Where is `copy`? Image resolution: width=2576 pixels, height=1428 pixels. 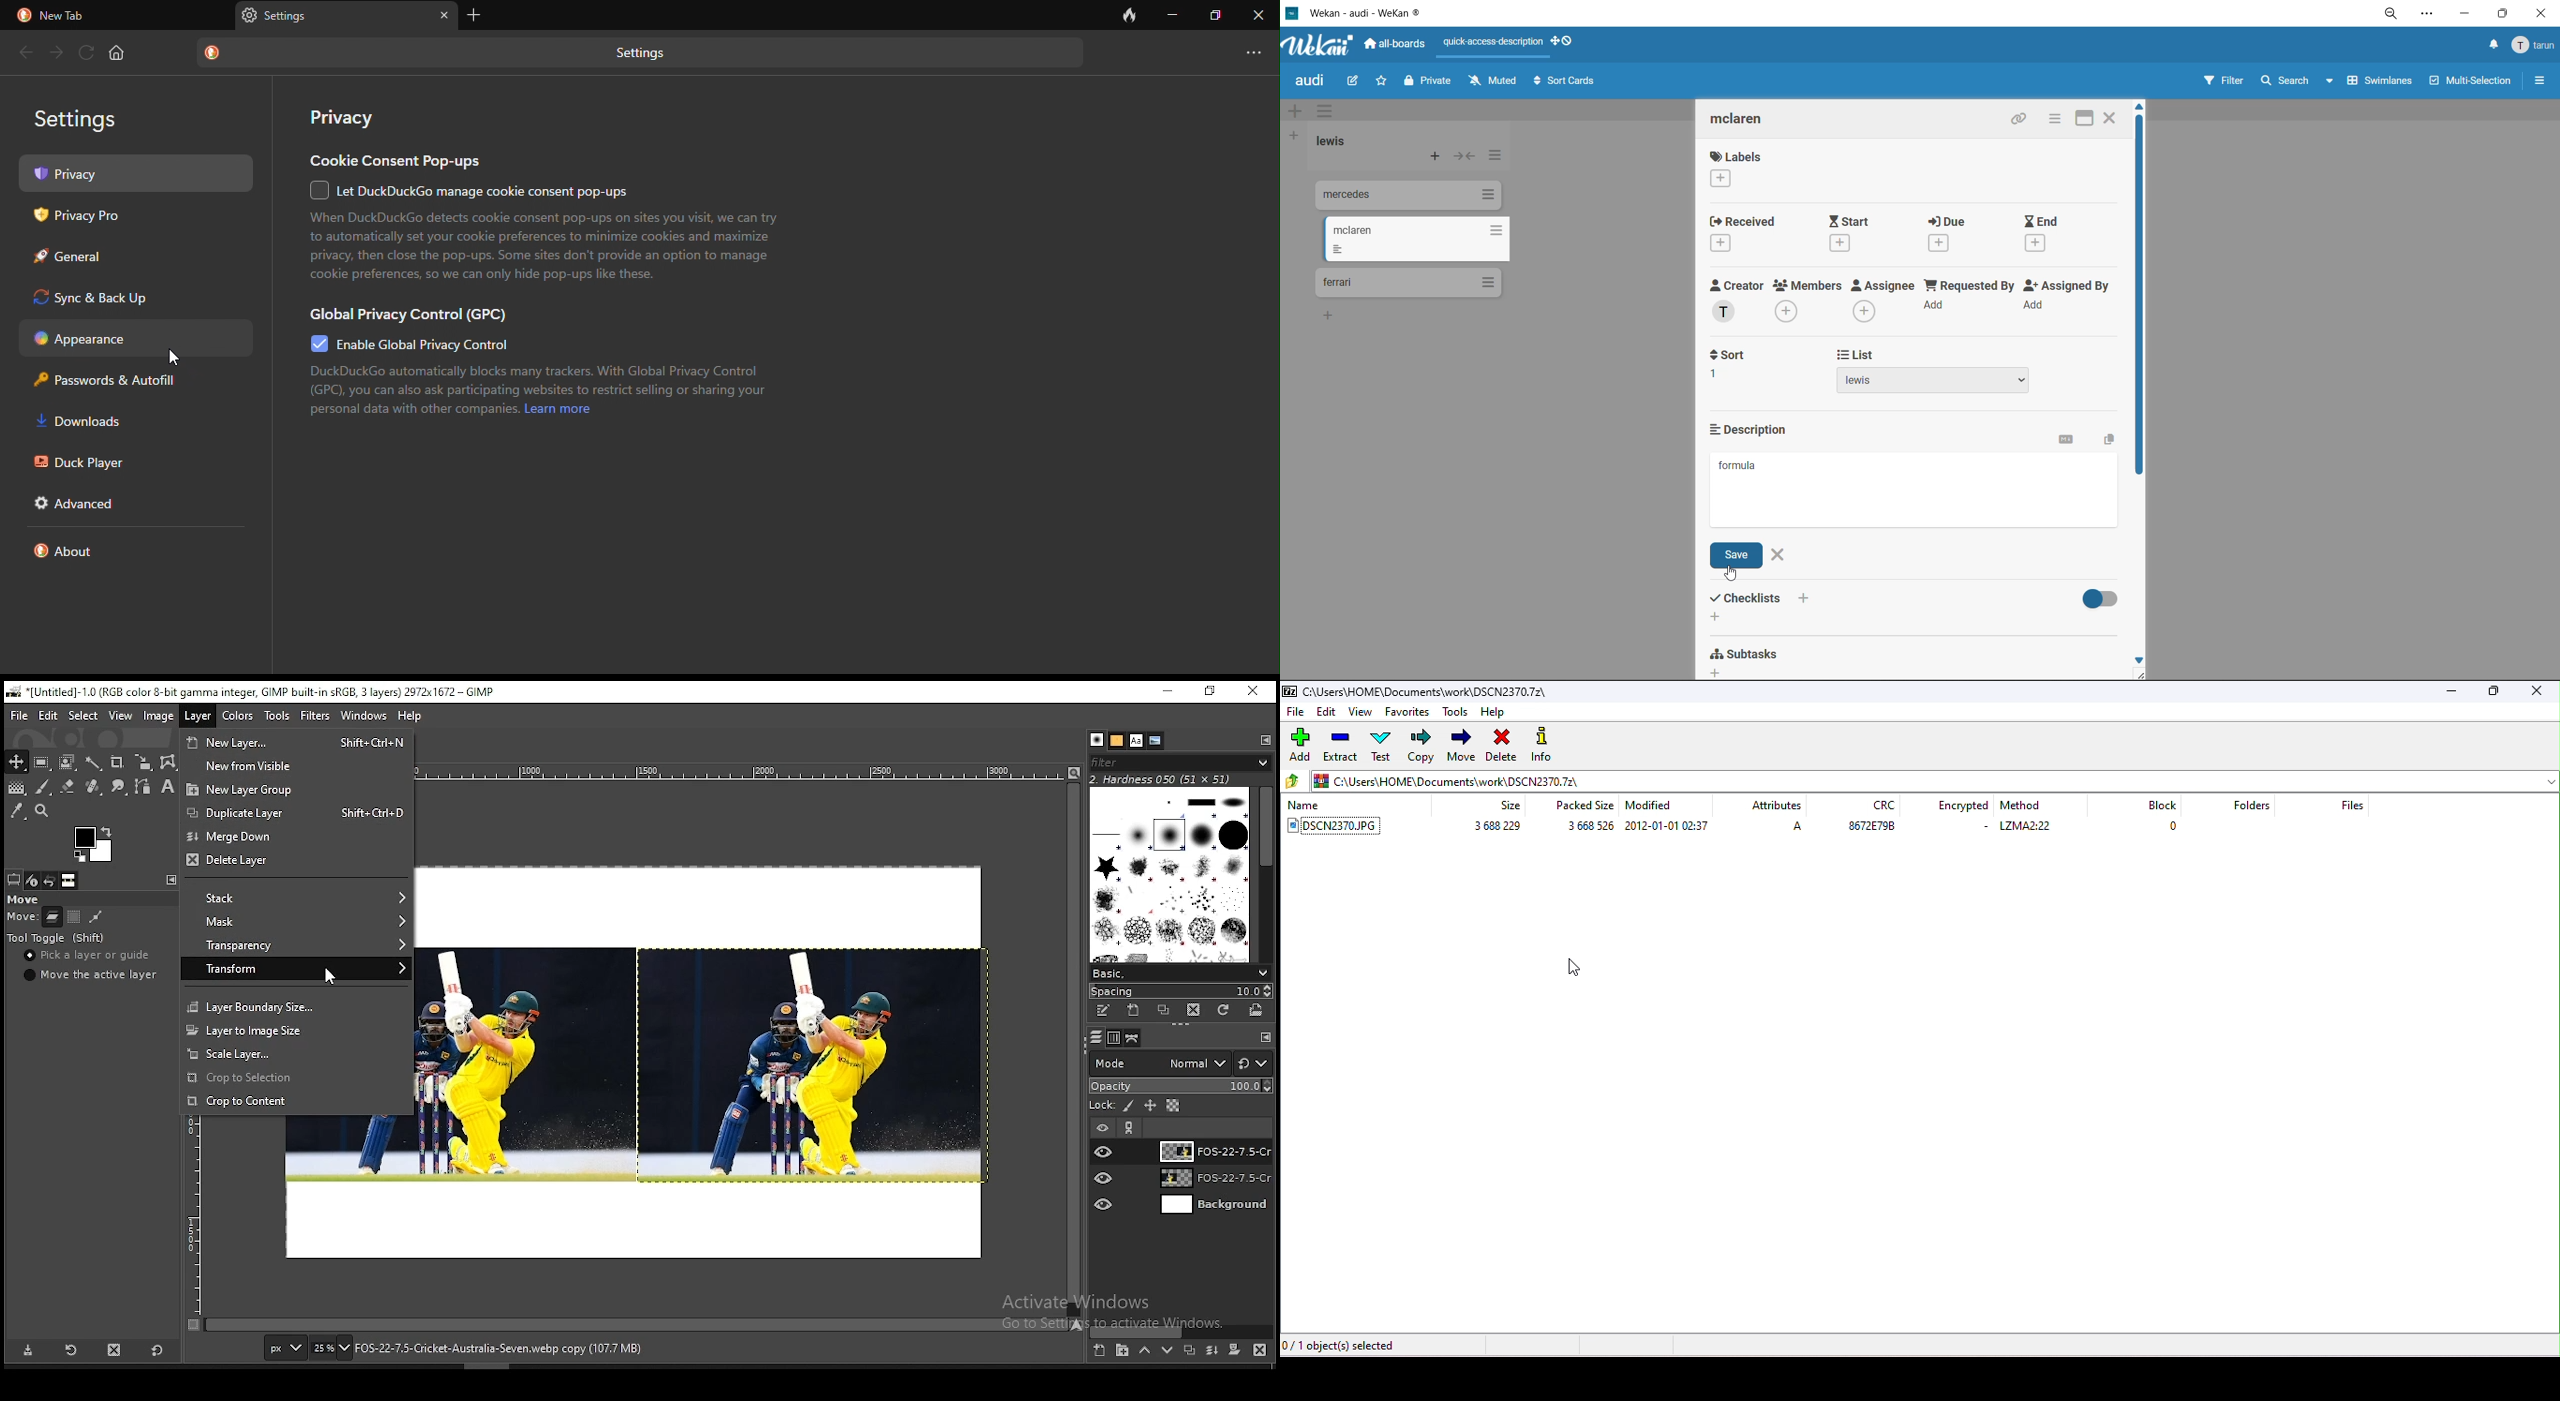
copy is located at coordinates (2106, 441).